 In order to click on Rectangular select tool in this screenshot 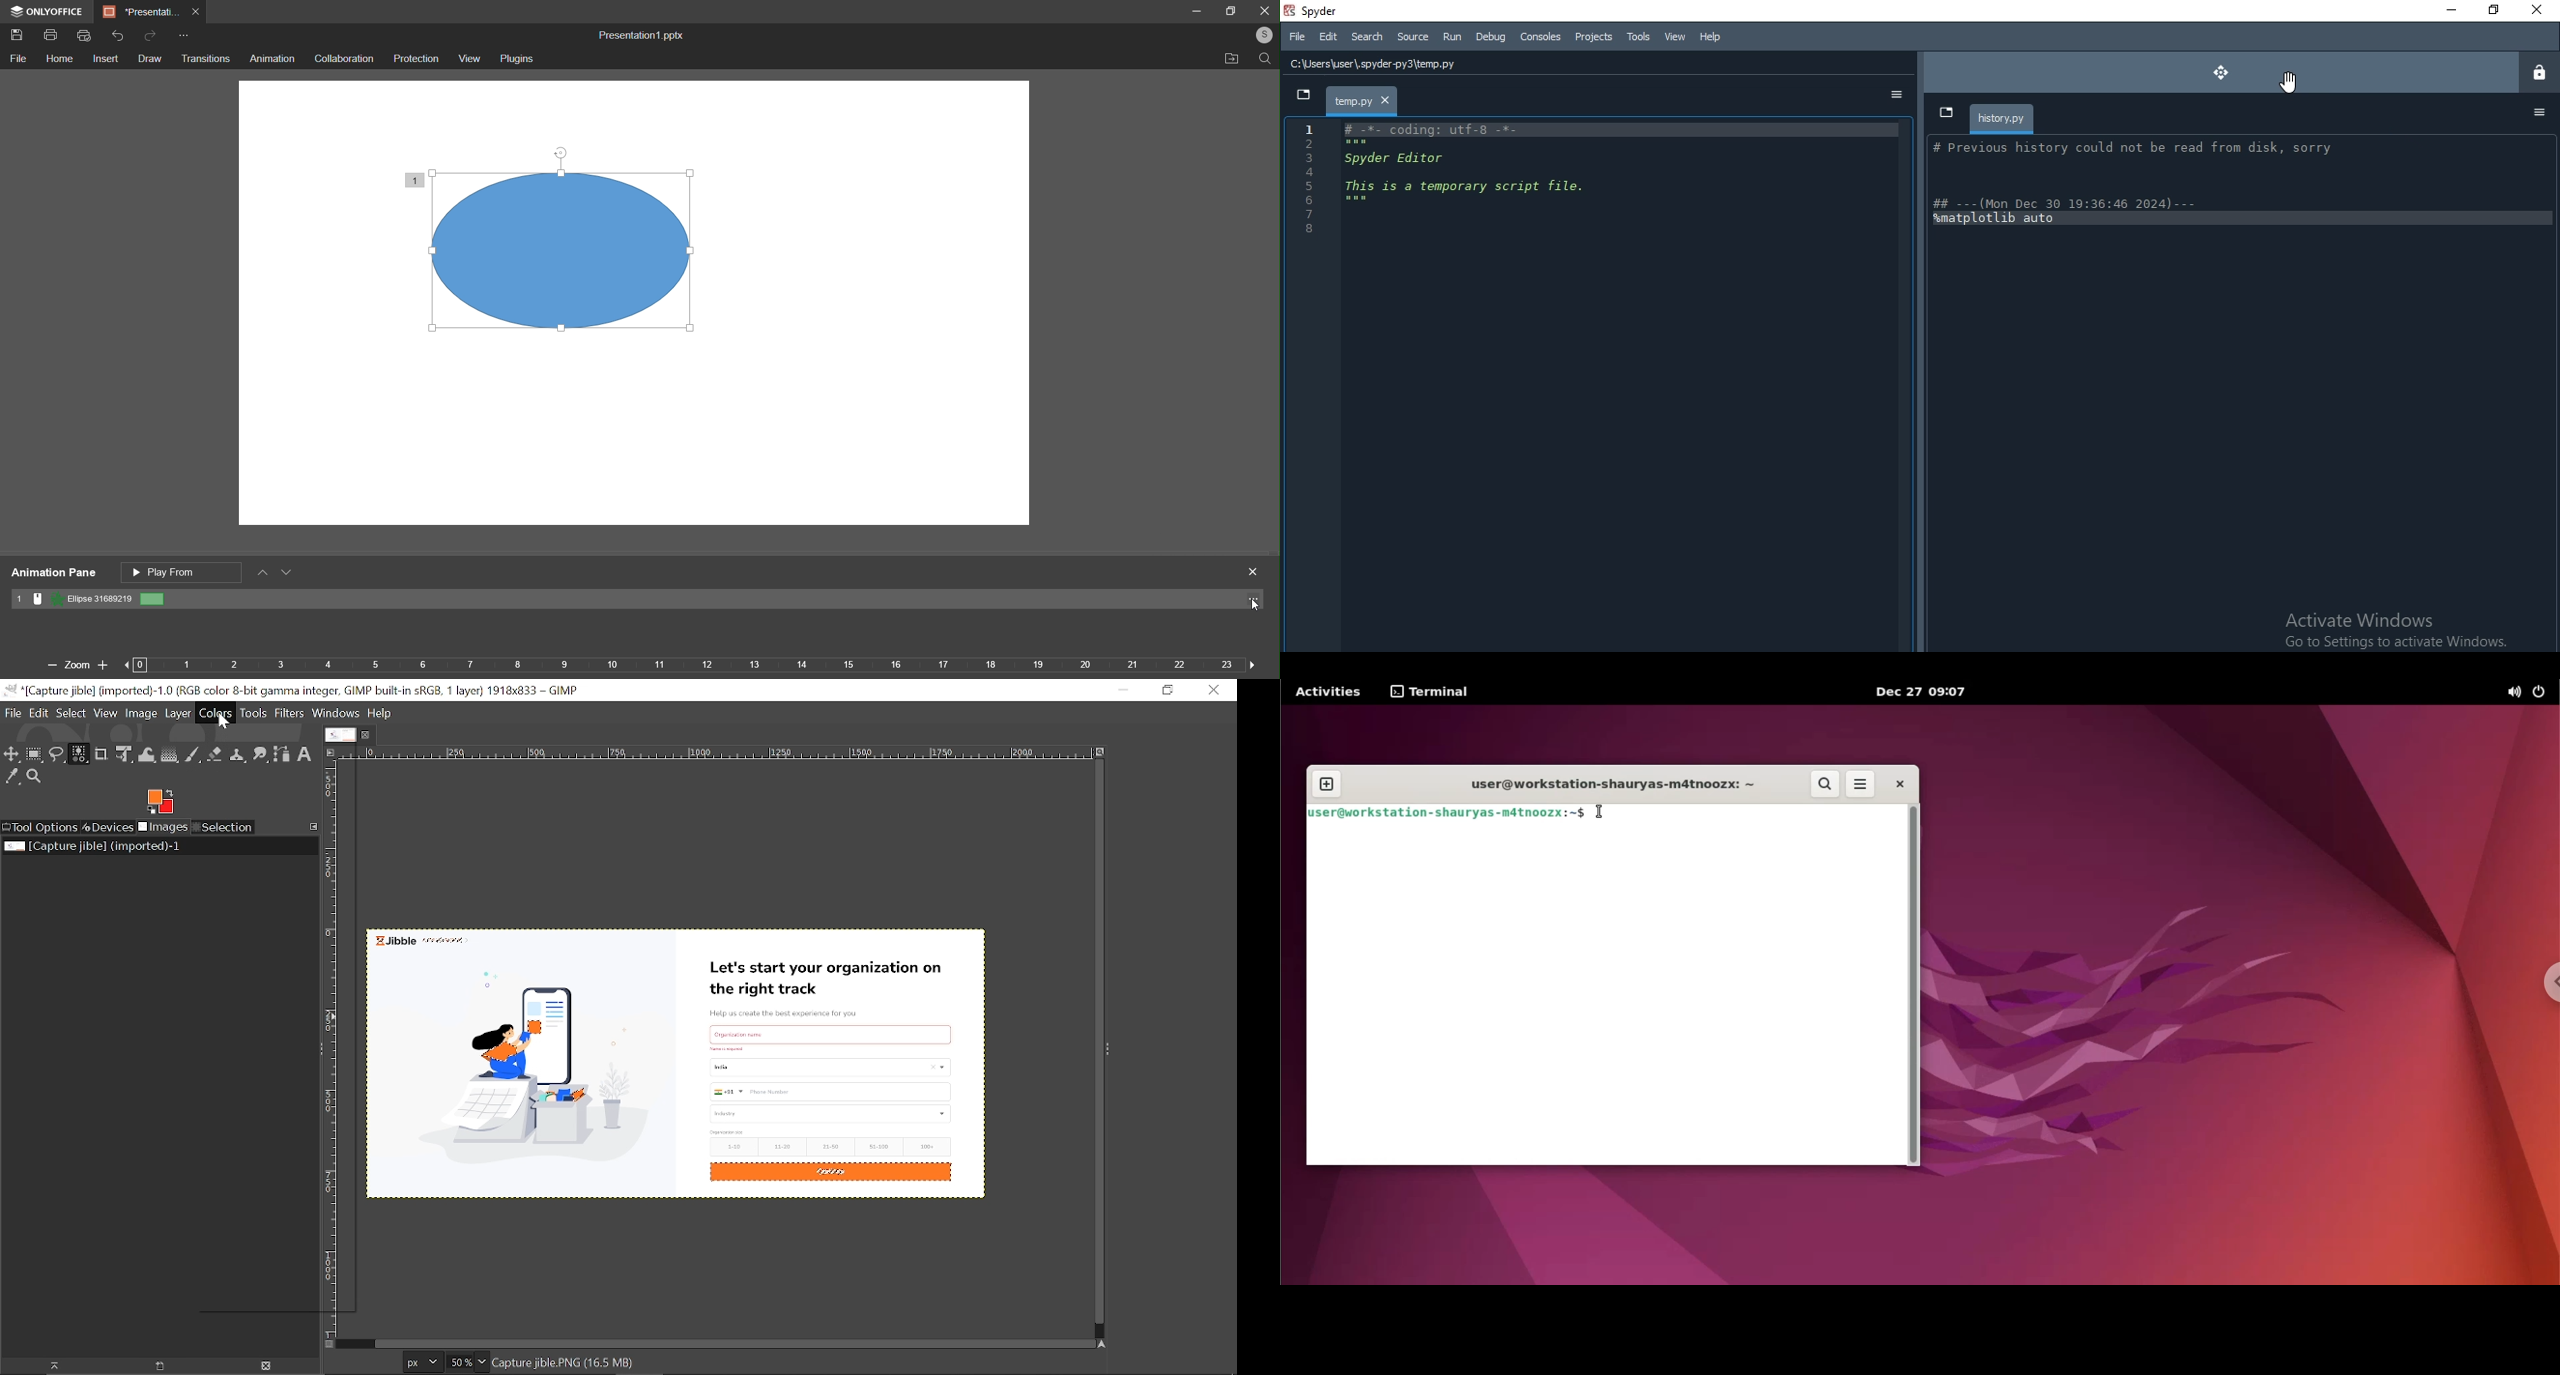, I will do `click(35, 756)`.